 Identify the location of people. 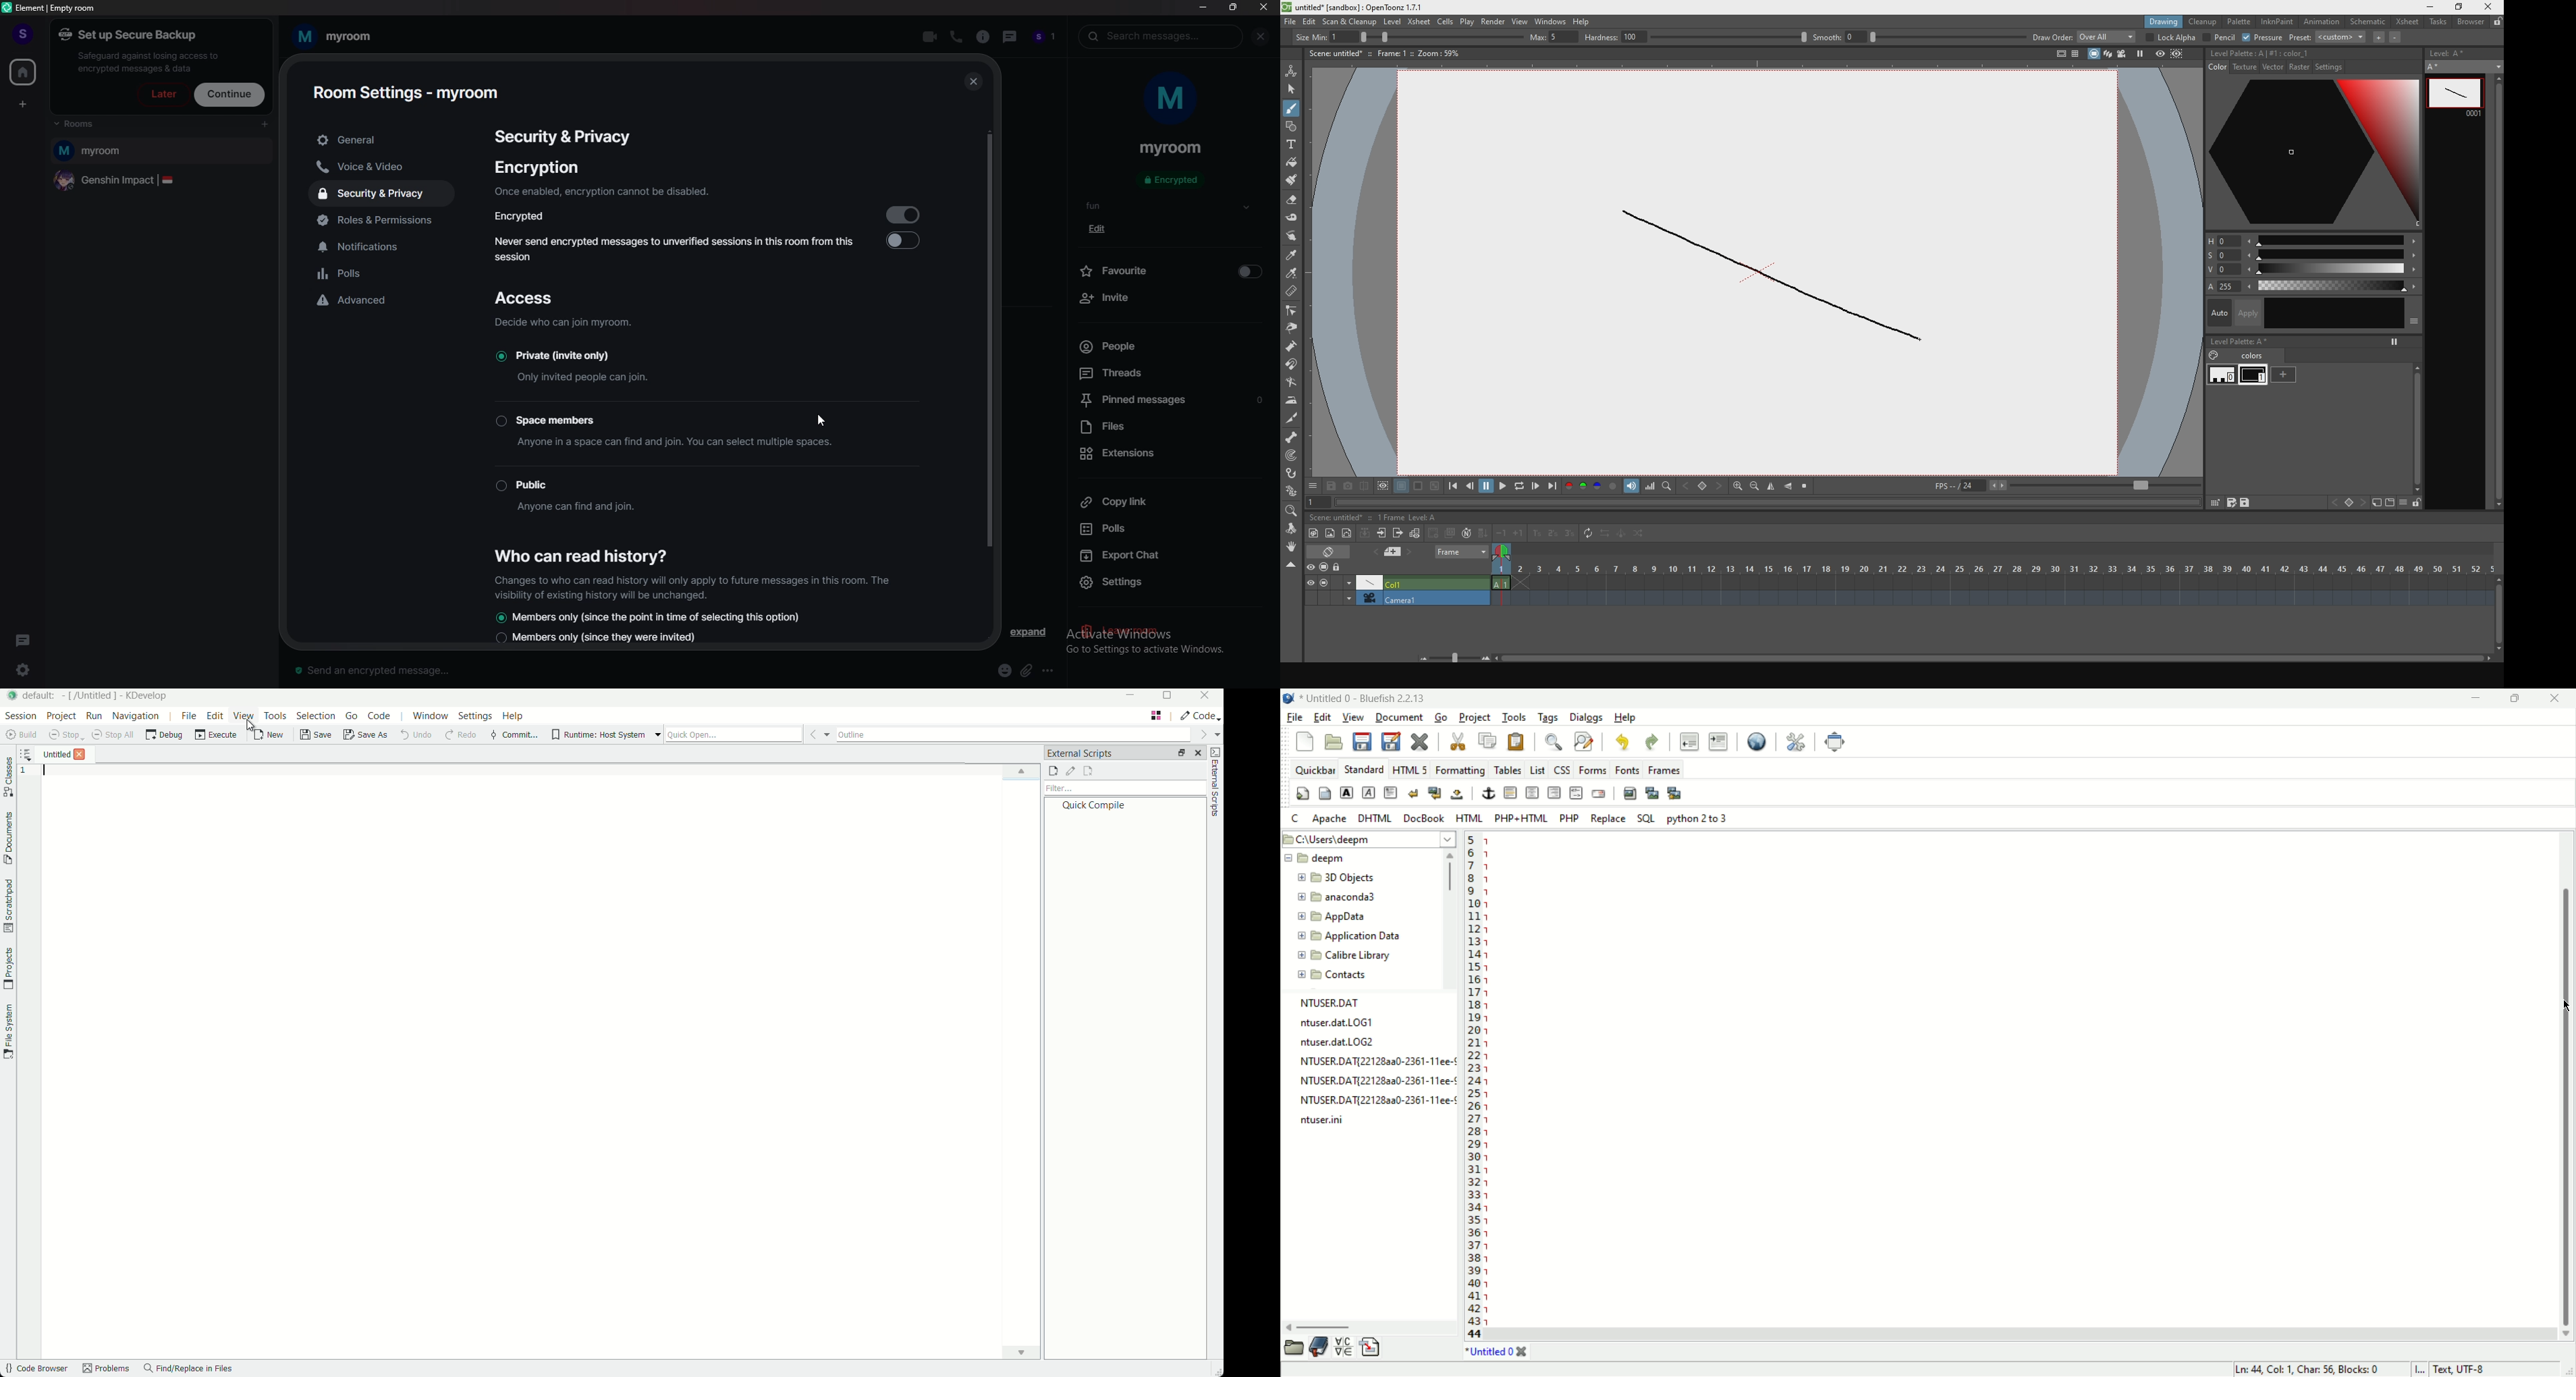
(1171, 346).